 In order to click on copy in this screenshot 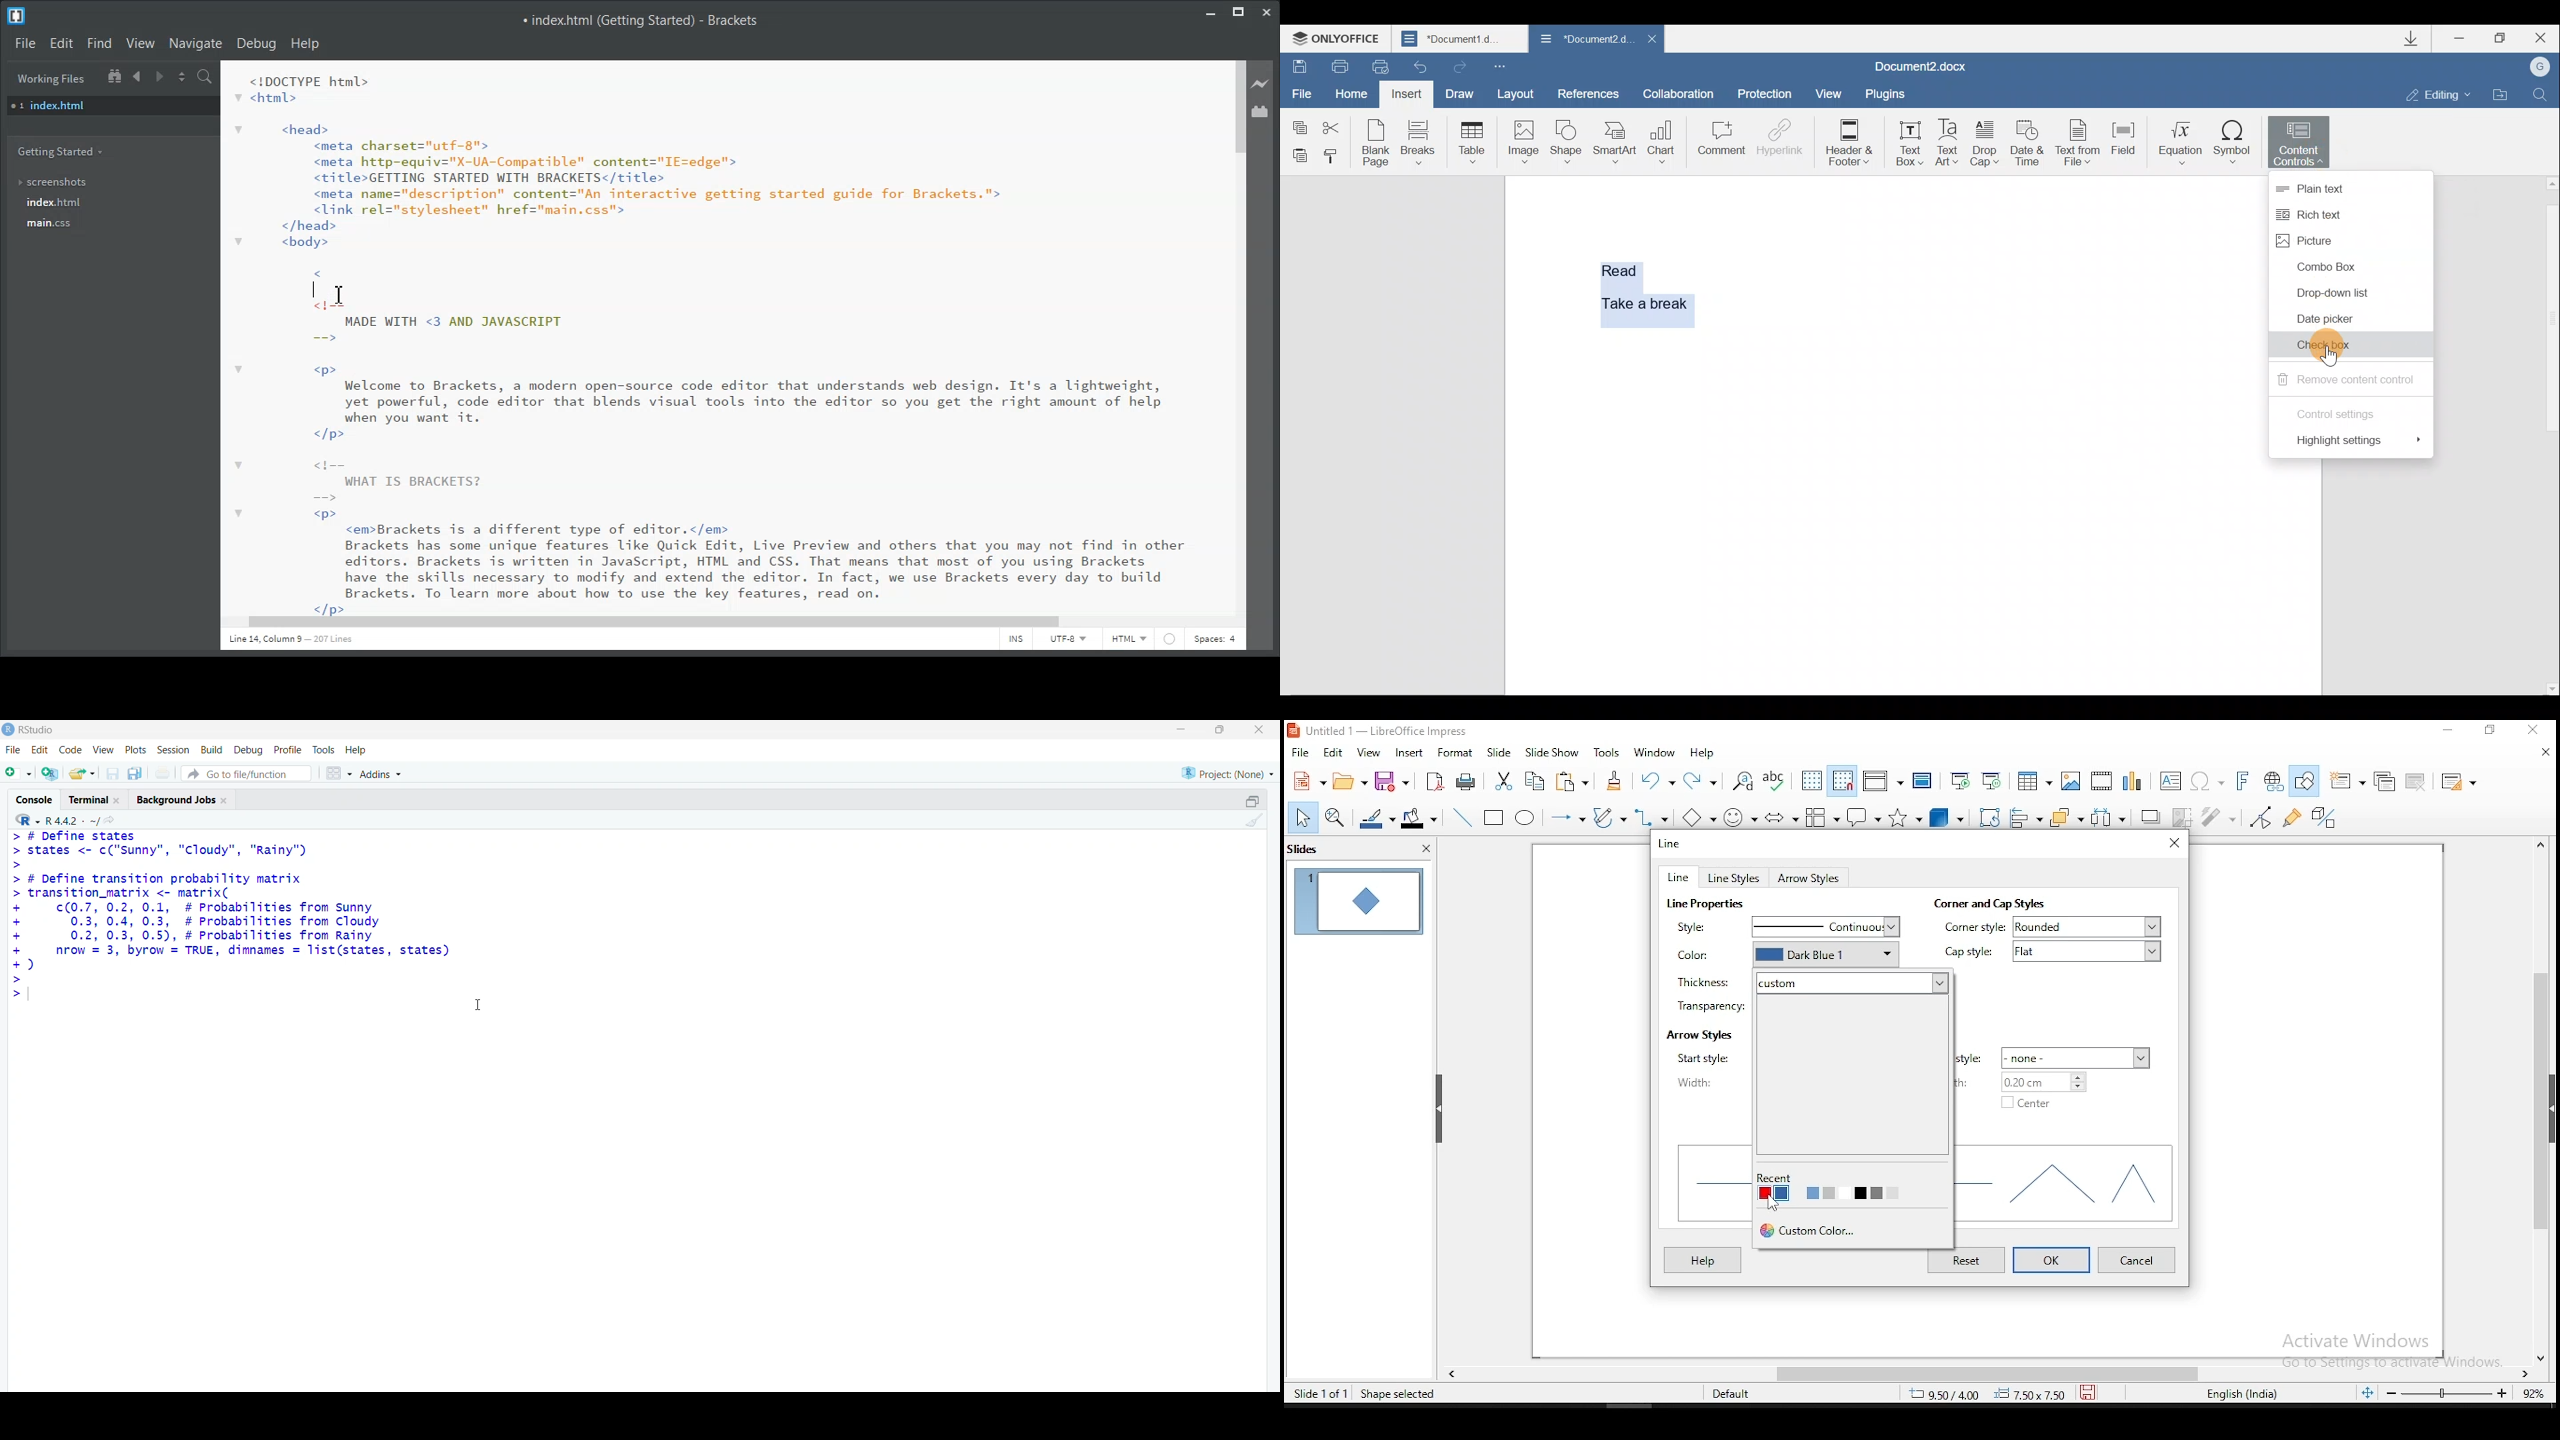, I will do `click(1536, 781)`.